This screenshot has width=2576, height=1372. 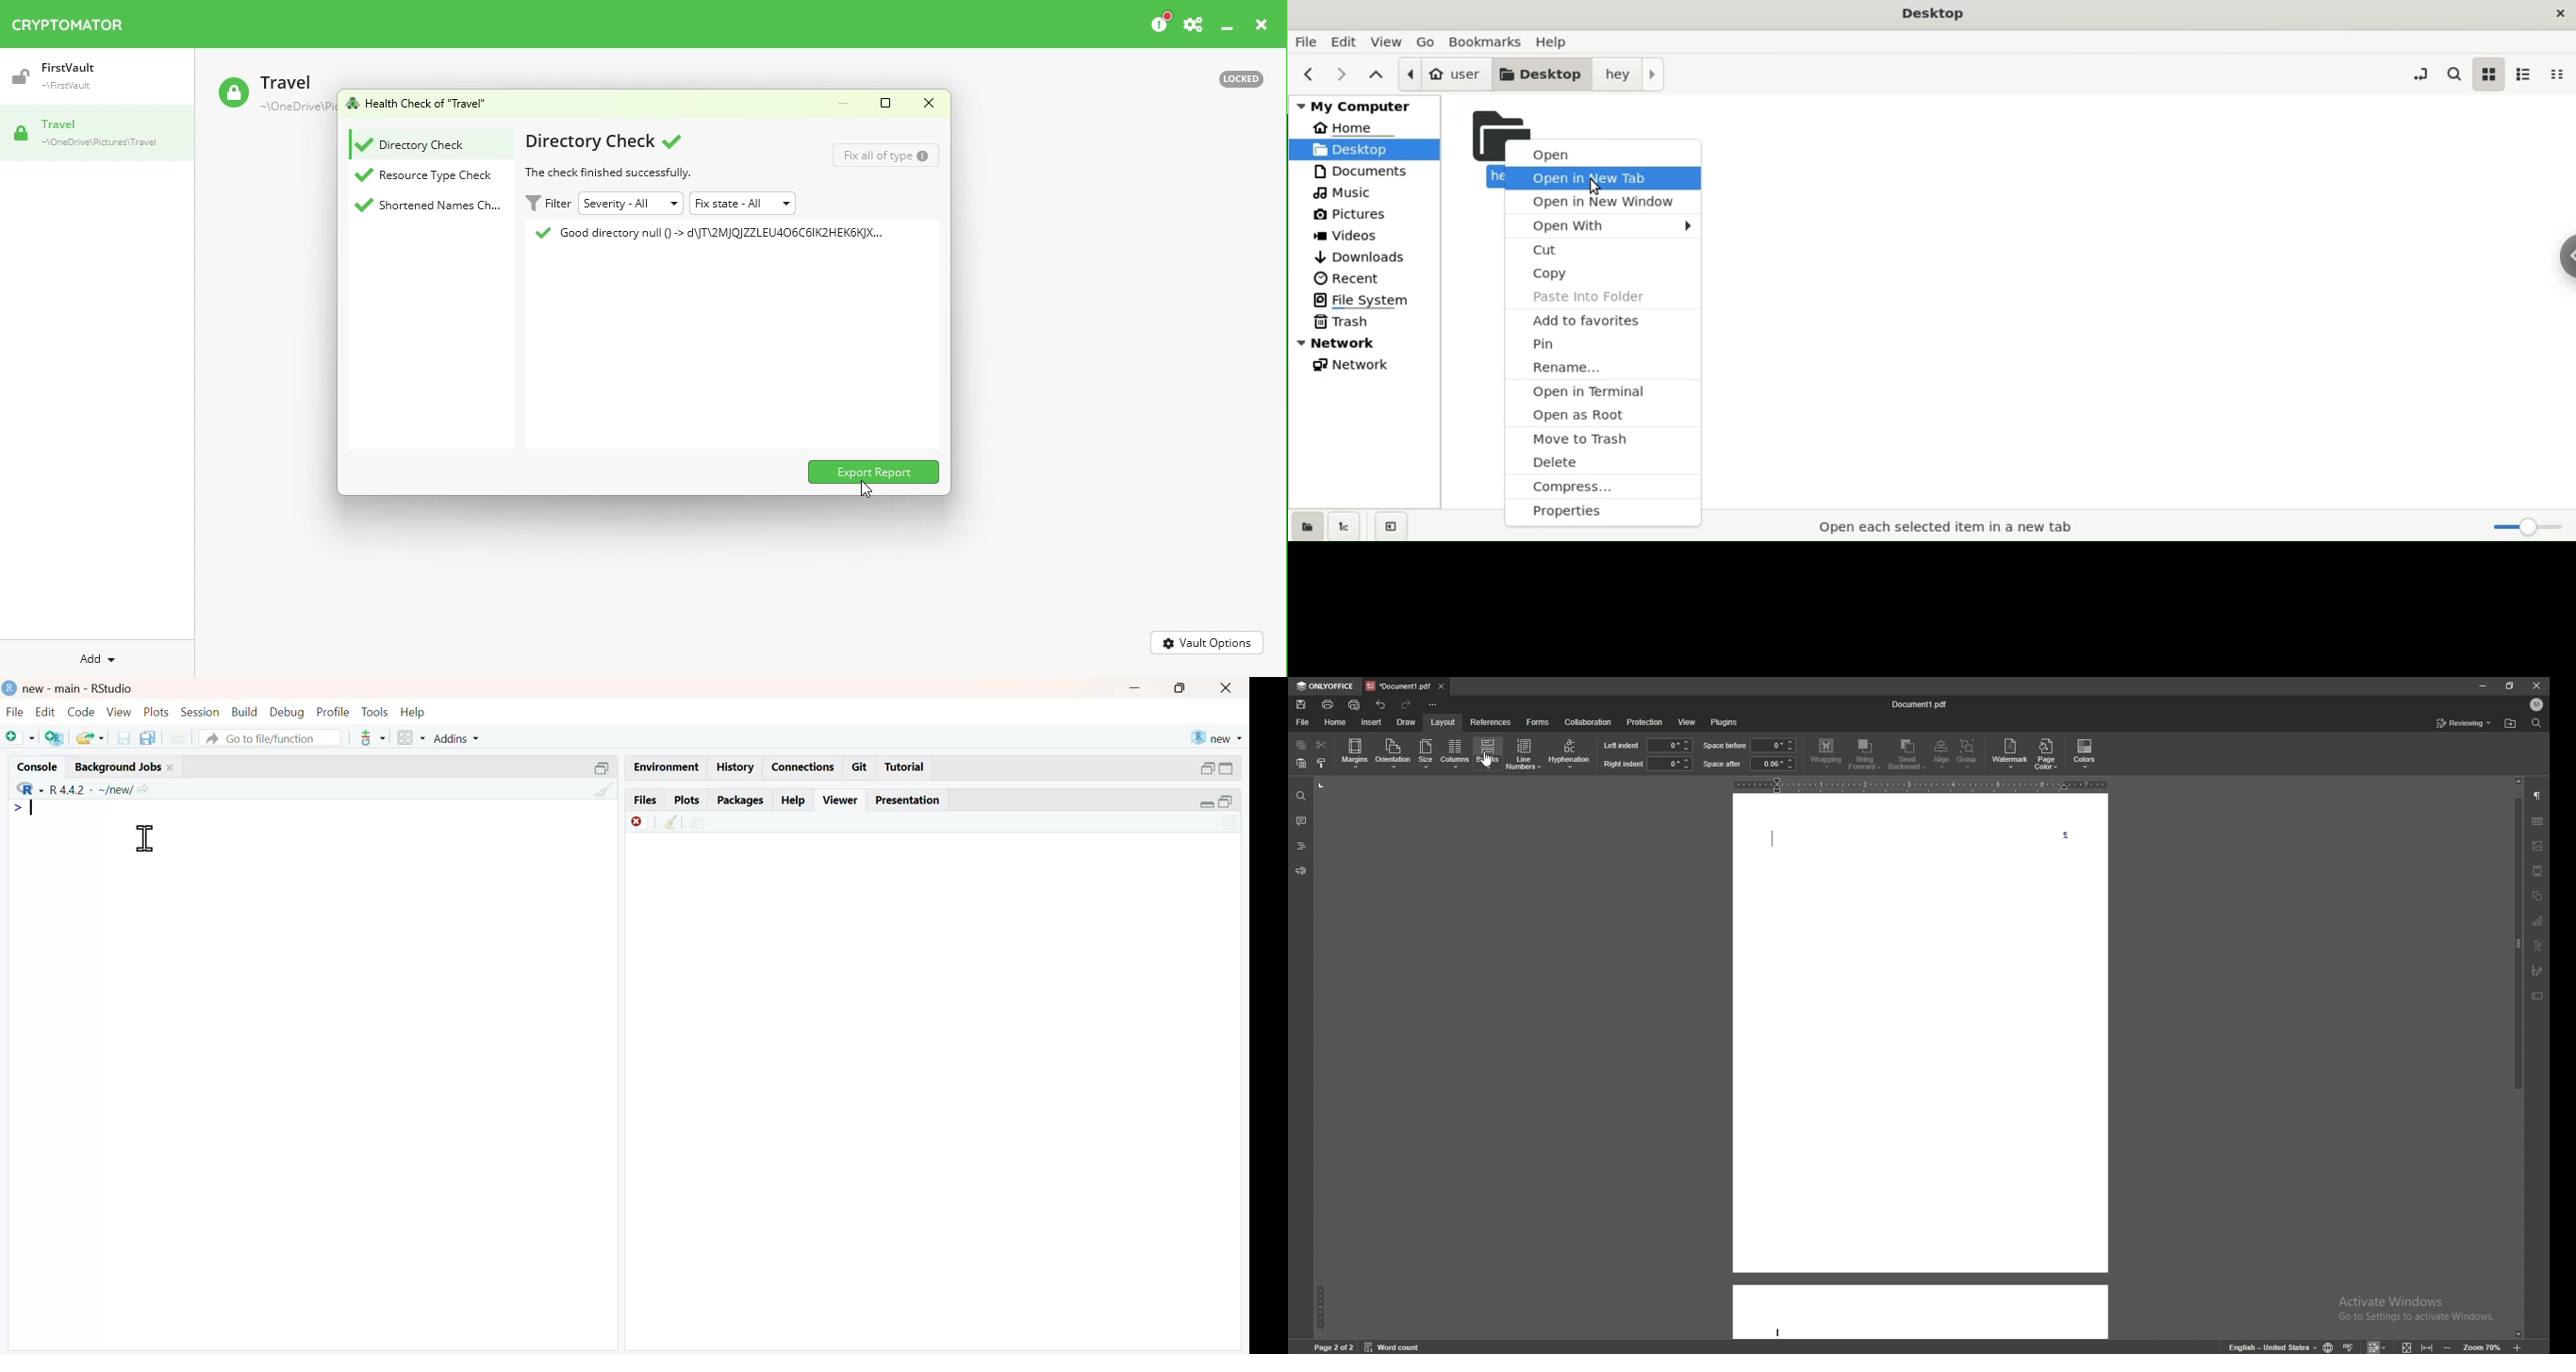 What do you see at coordinates (1645, 722) in the screenshot?
I see `protection` at bounding box center [1645, 722].